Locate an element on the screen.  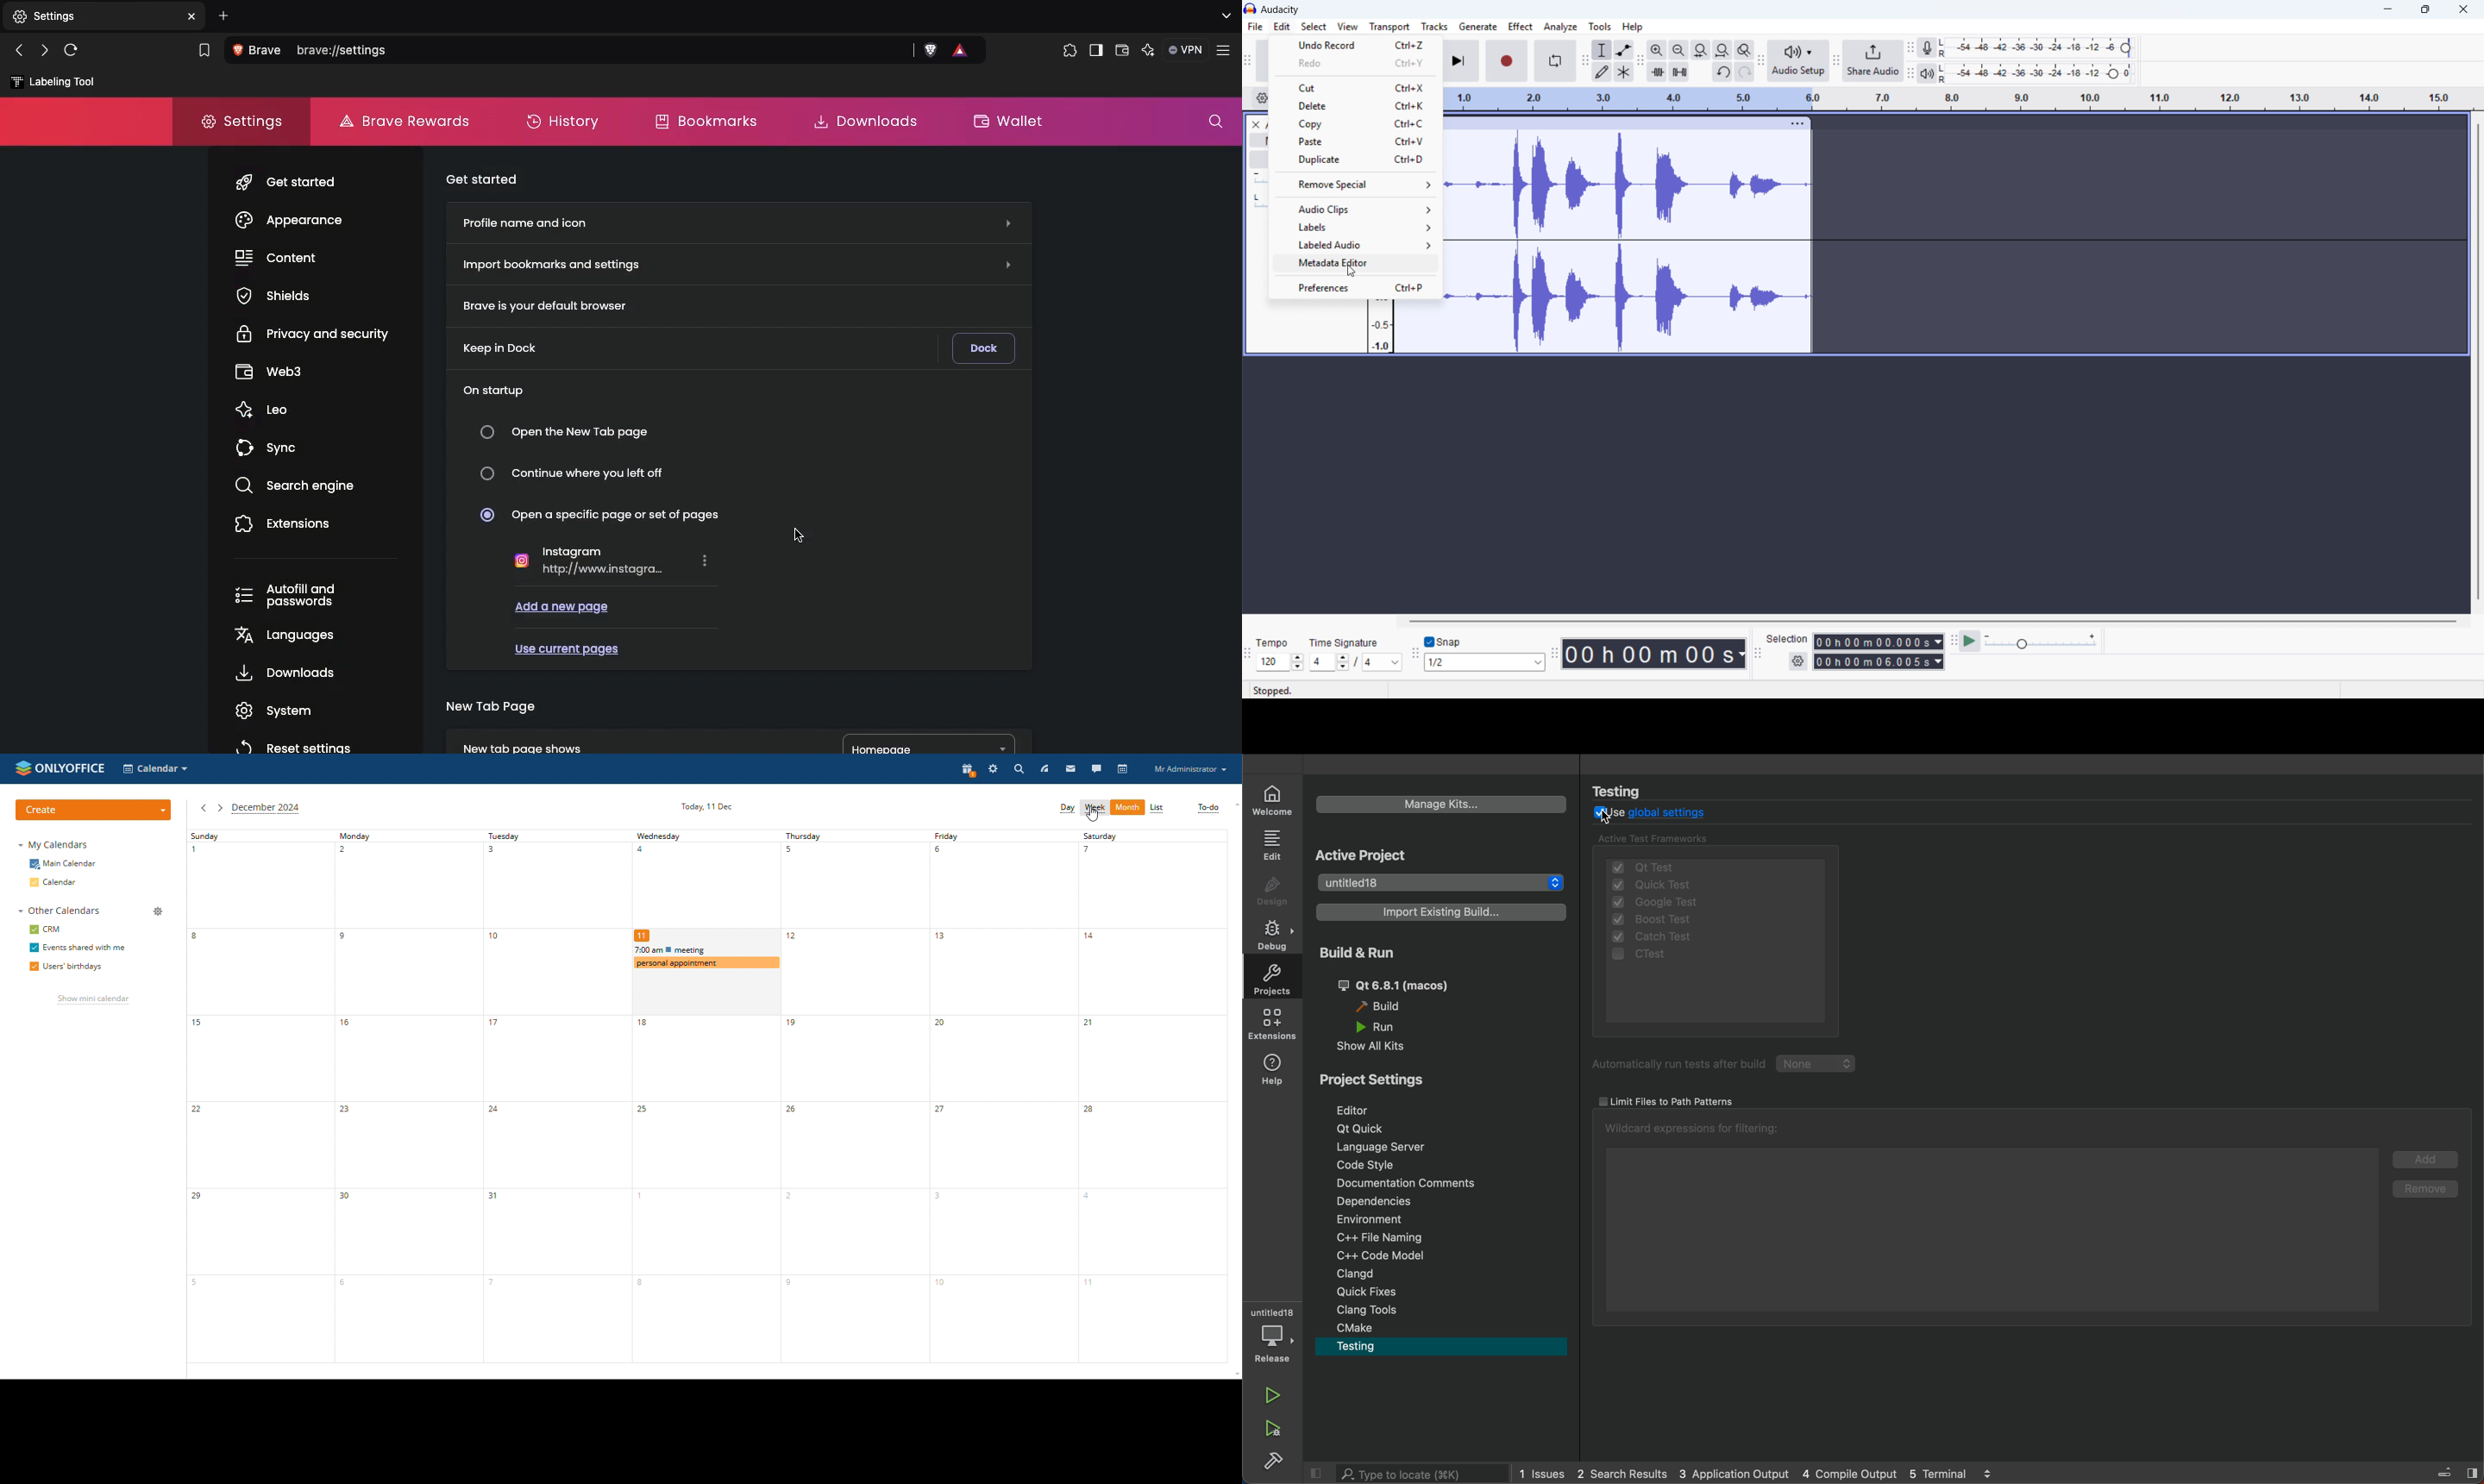
to-do is located at coordinates (1209, 809).